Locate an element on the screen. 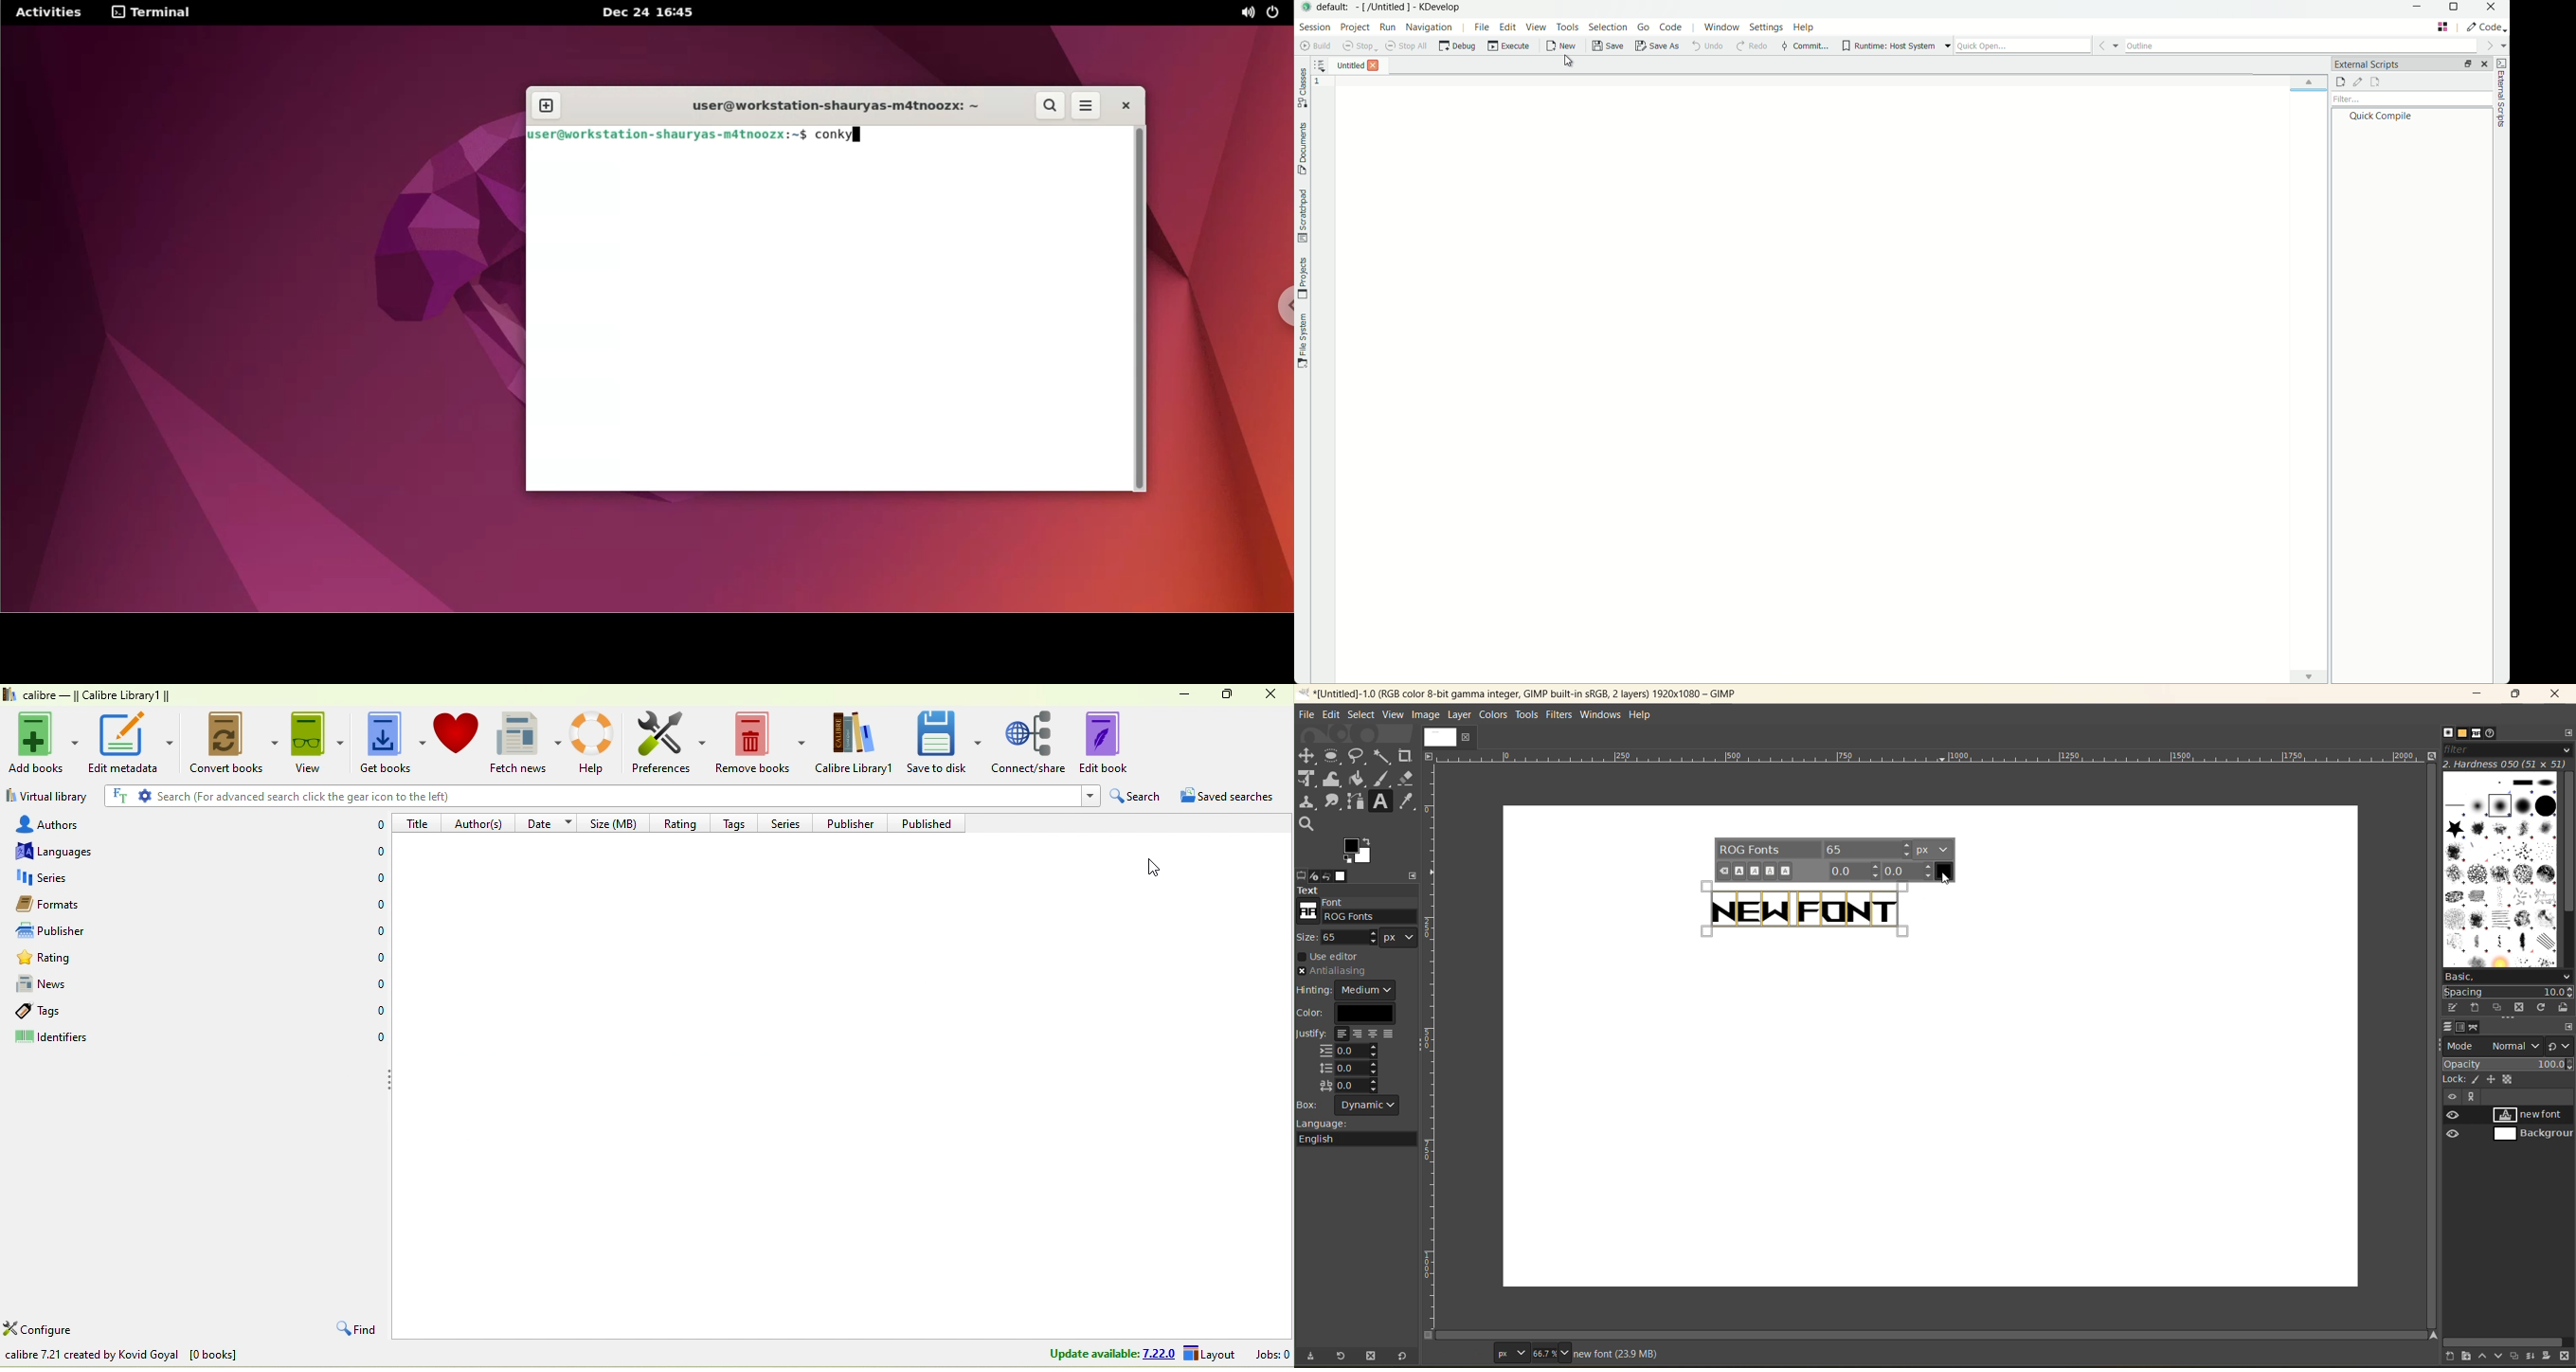 The image size is (2576, 1372). lock pixel, position and alpha is located at coordinates (2508, 1080).